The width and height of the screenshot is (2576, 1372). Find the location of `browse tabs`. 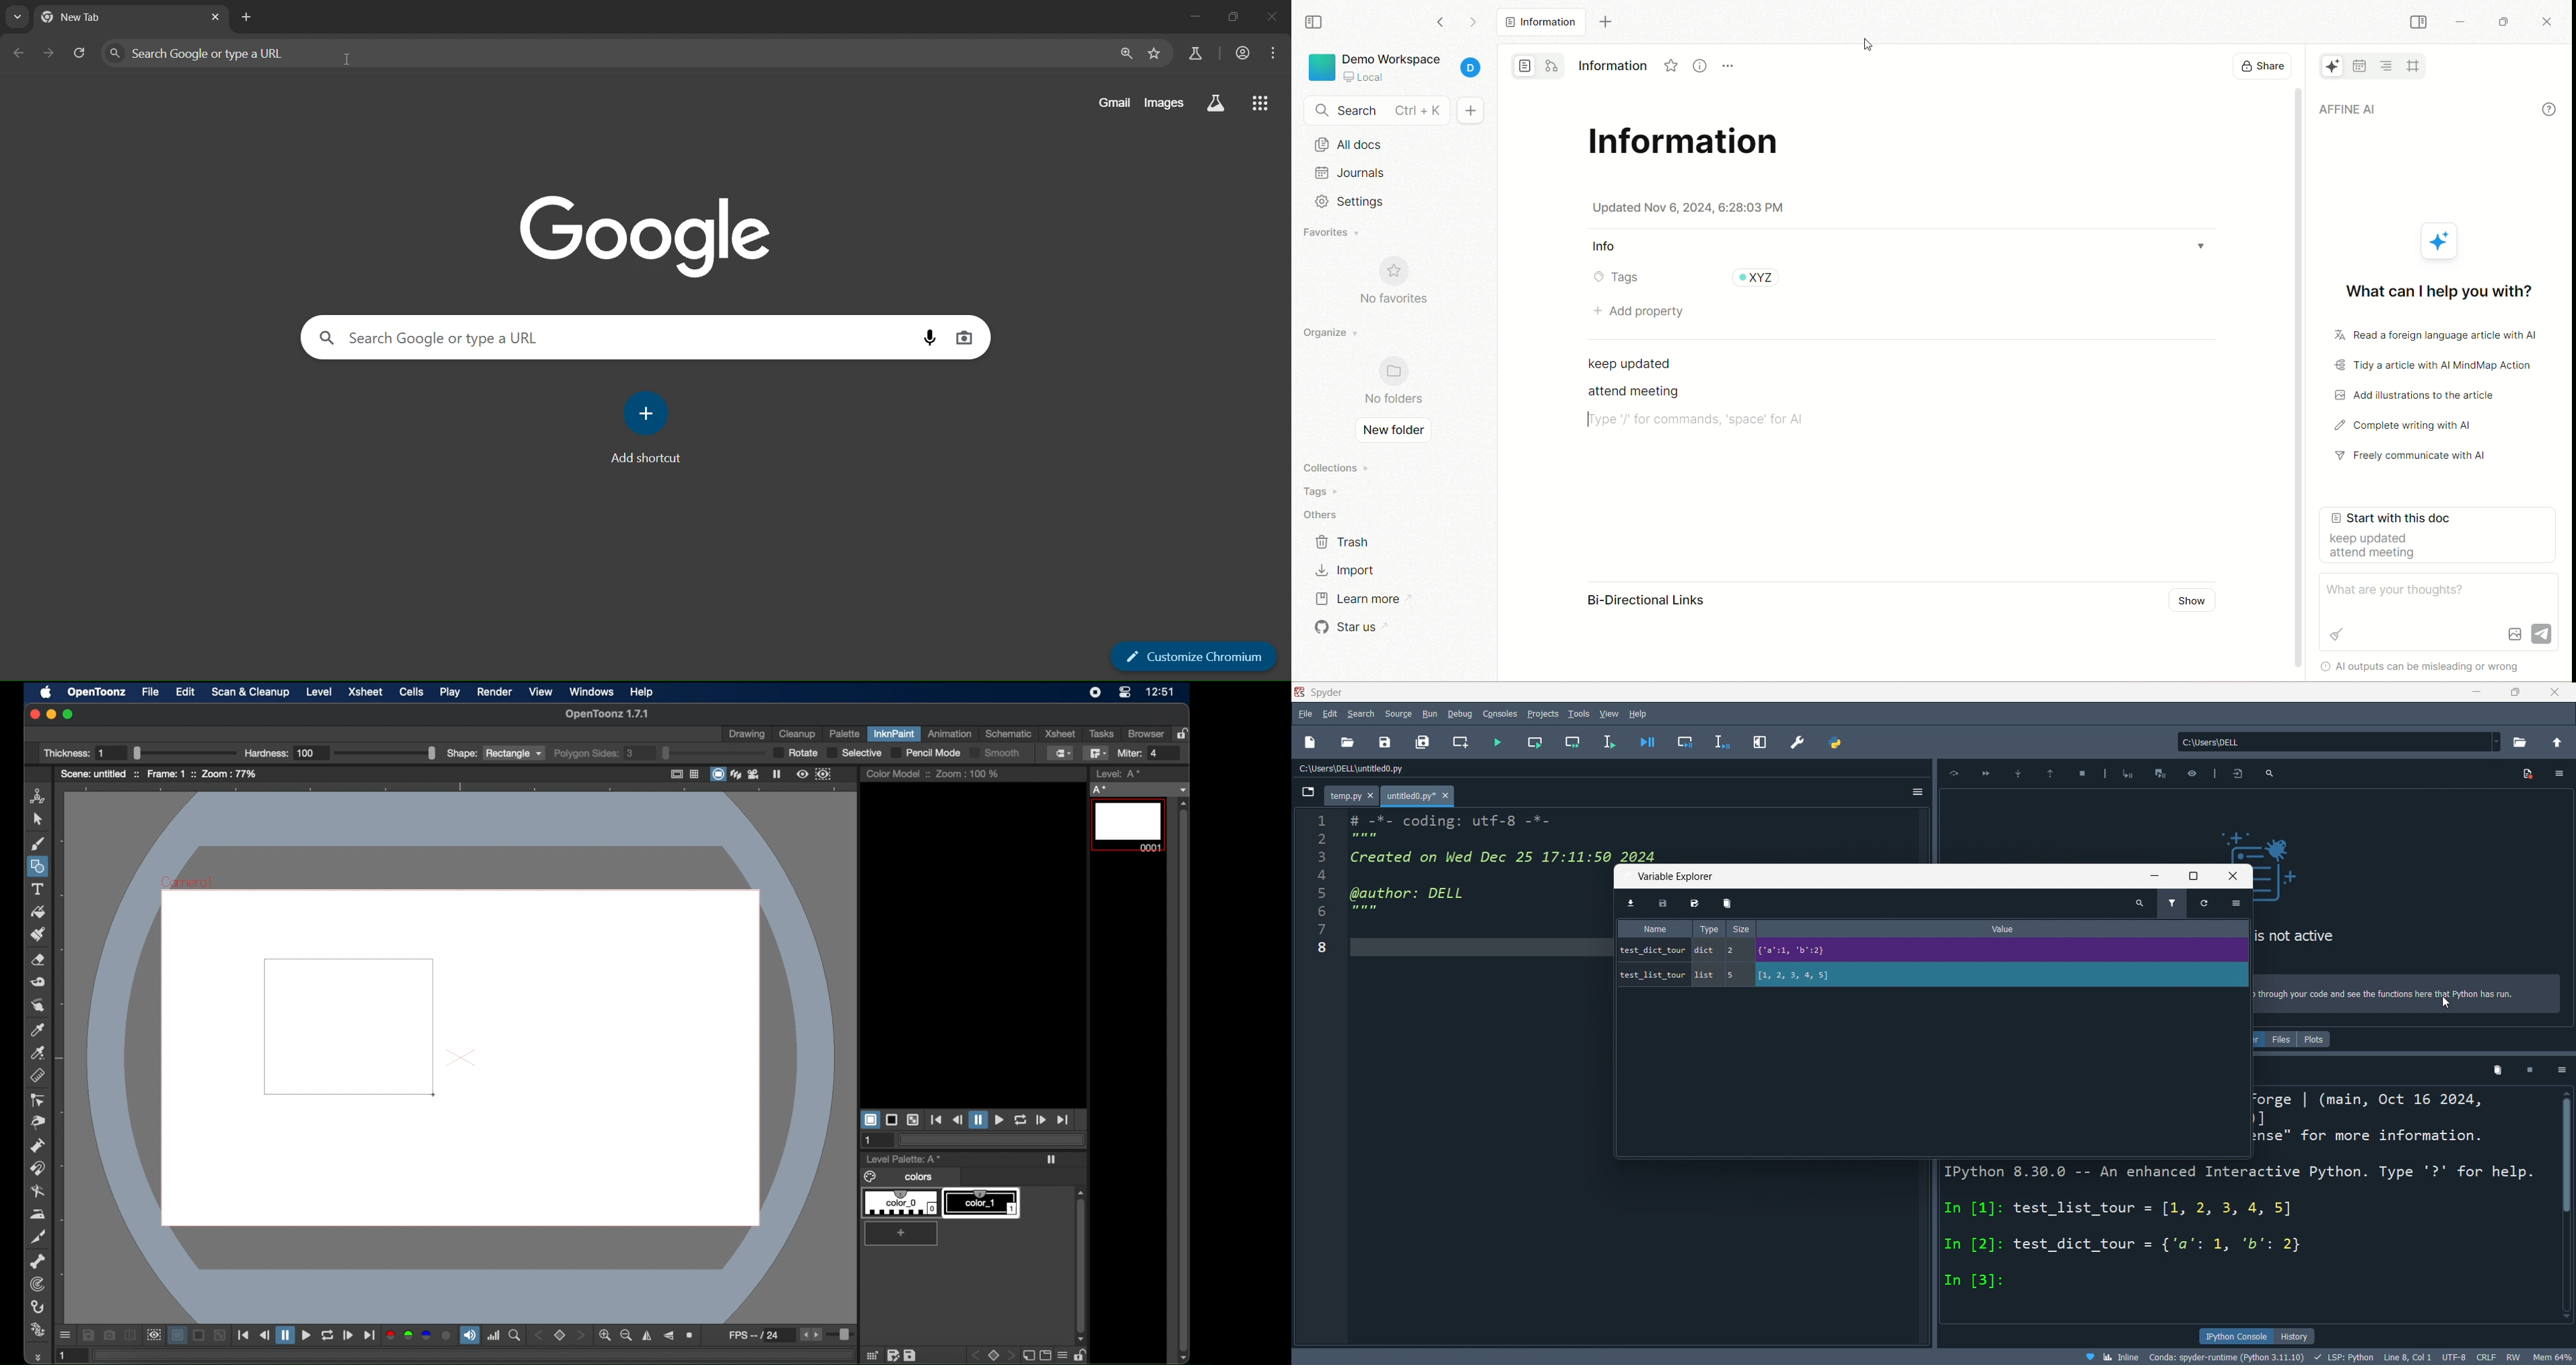

browse tabs is located at coordinates (1305, 794).